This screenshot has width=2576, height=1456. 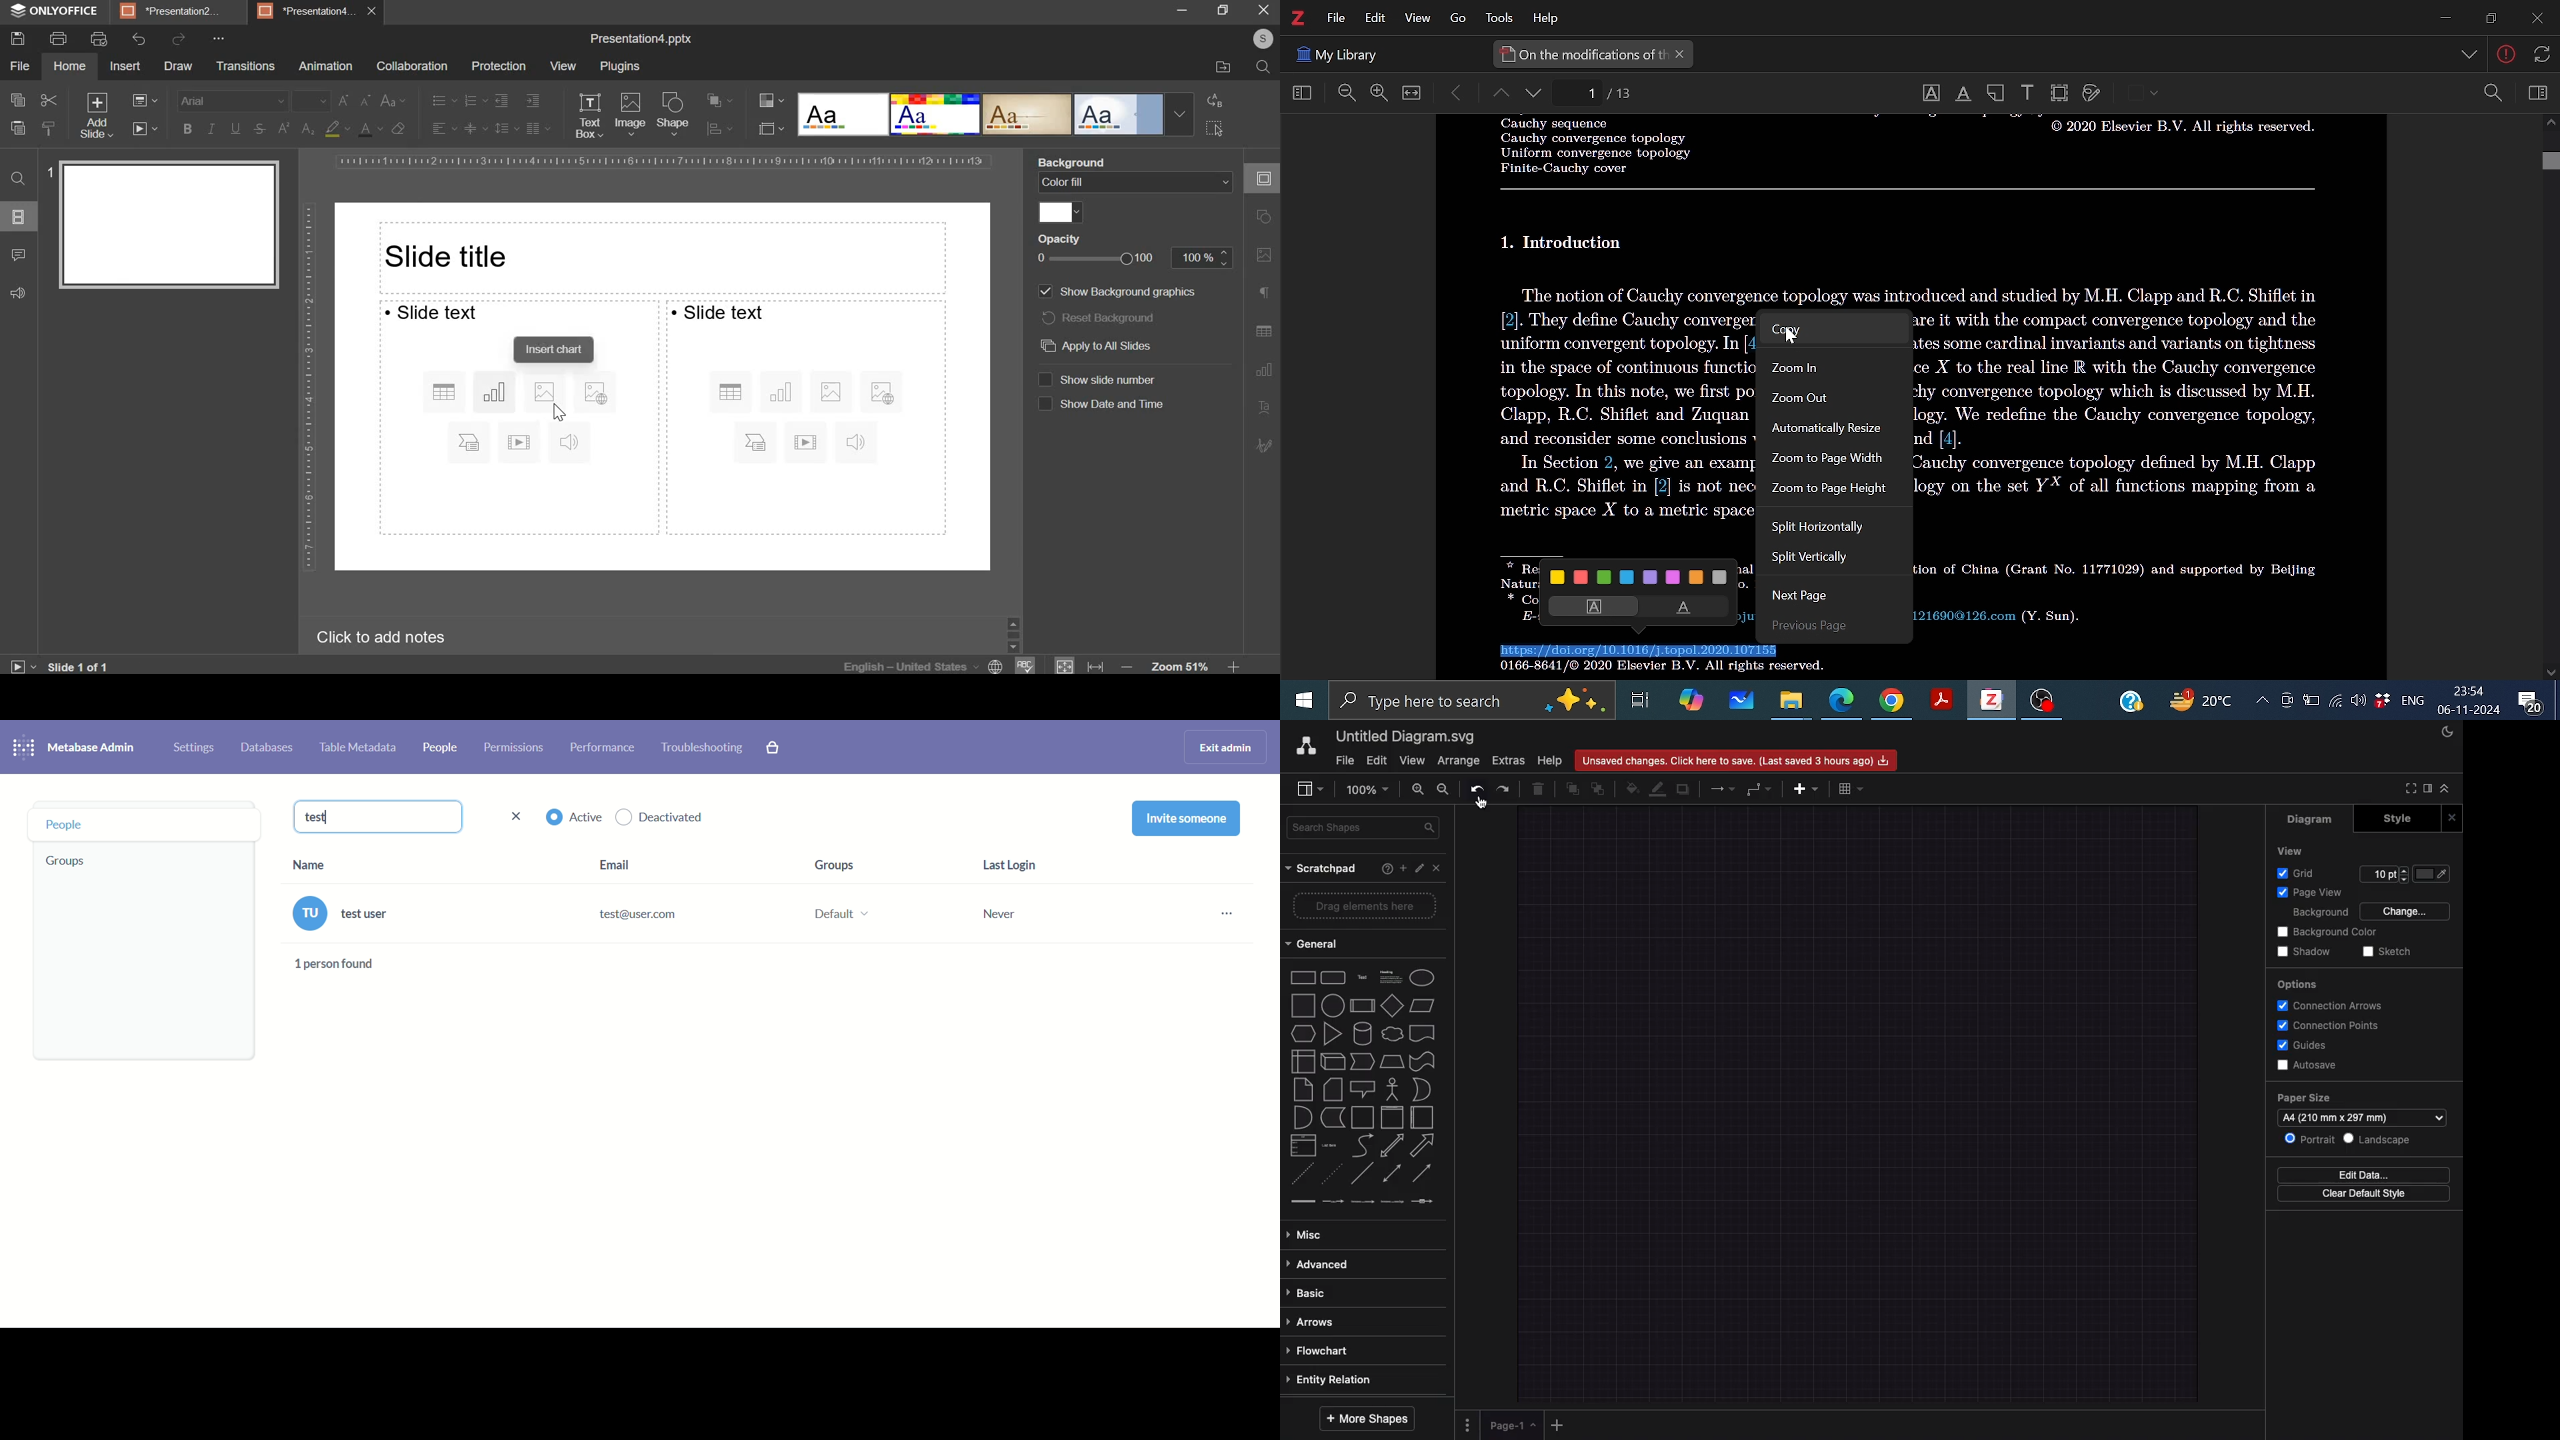 What do you see at coordinates (663, 161) in the screenshot?
I see `horizontal scale` at bounding box center [663, 161].